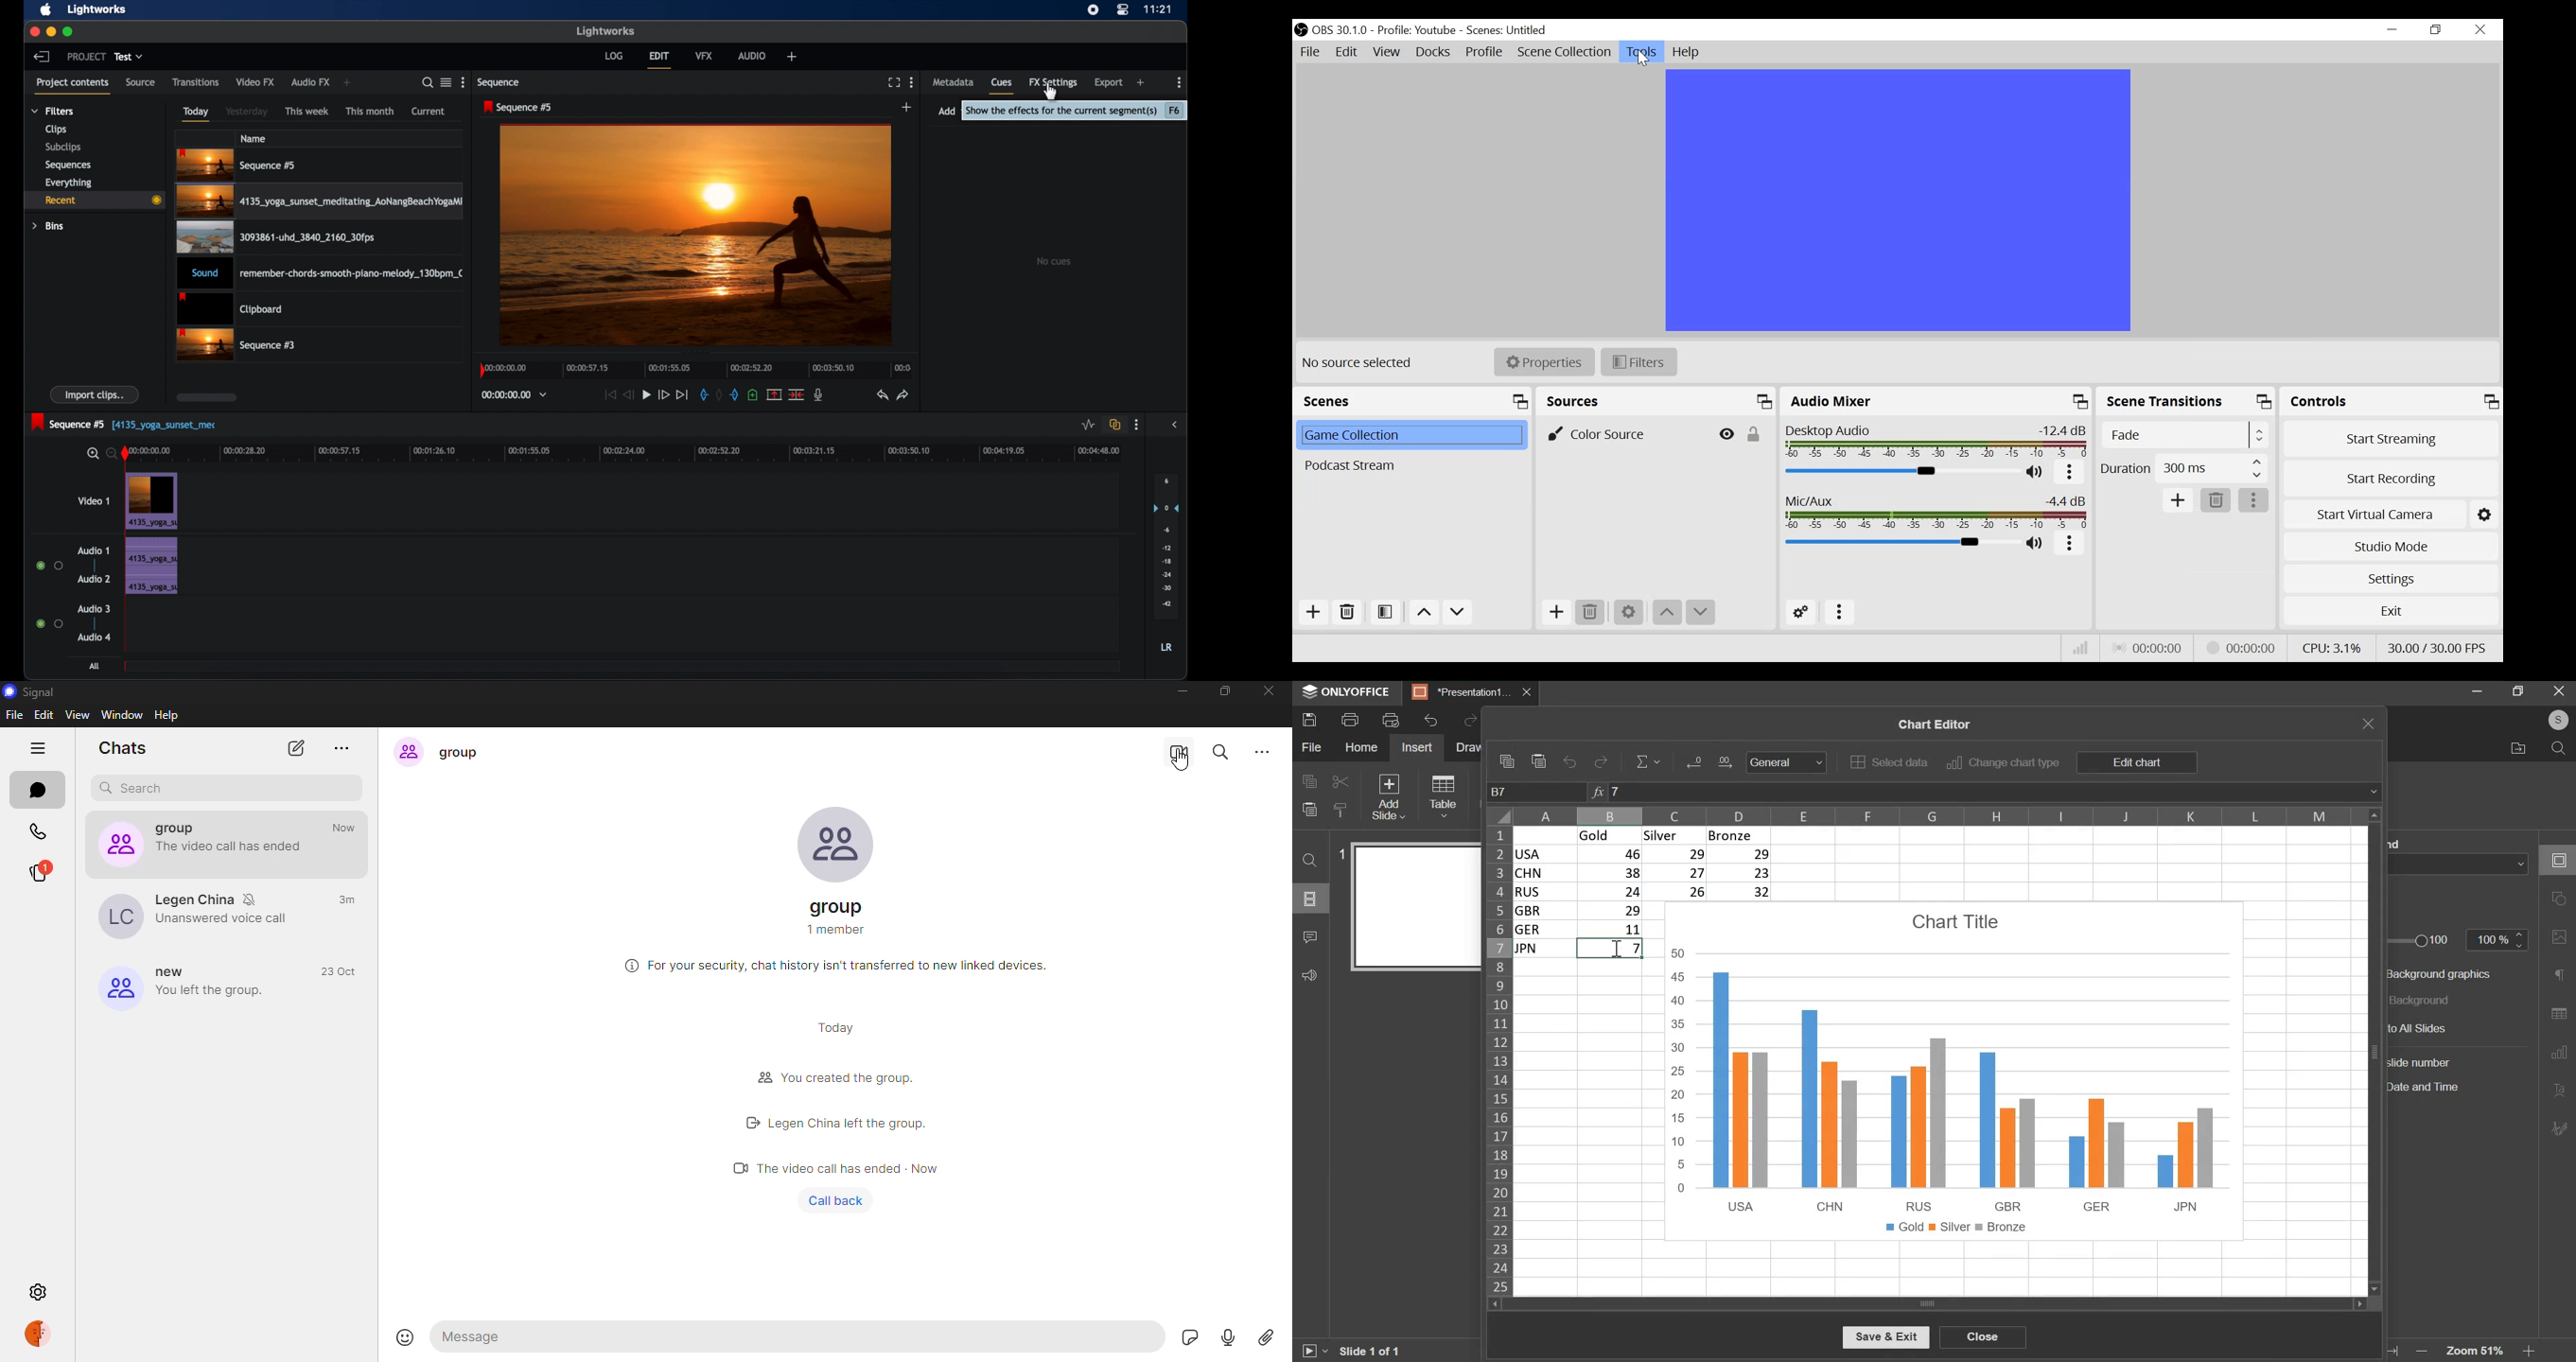 This screenshot has height=1372, width=2576. Describe the element at coordinates (2427, 999) in the screenshot. I see `background` at that location.